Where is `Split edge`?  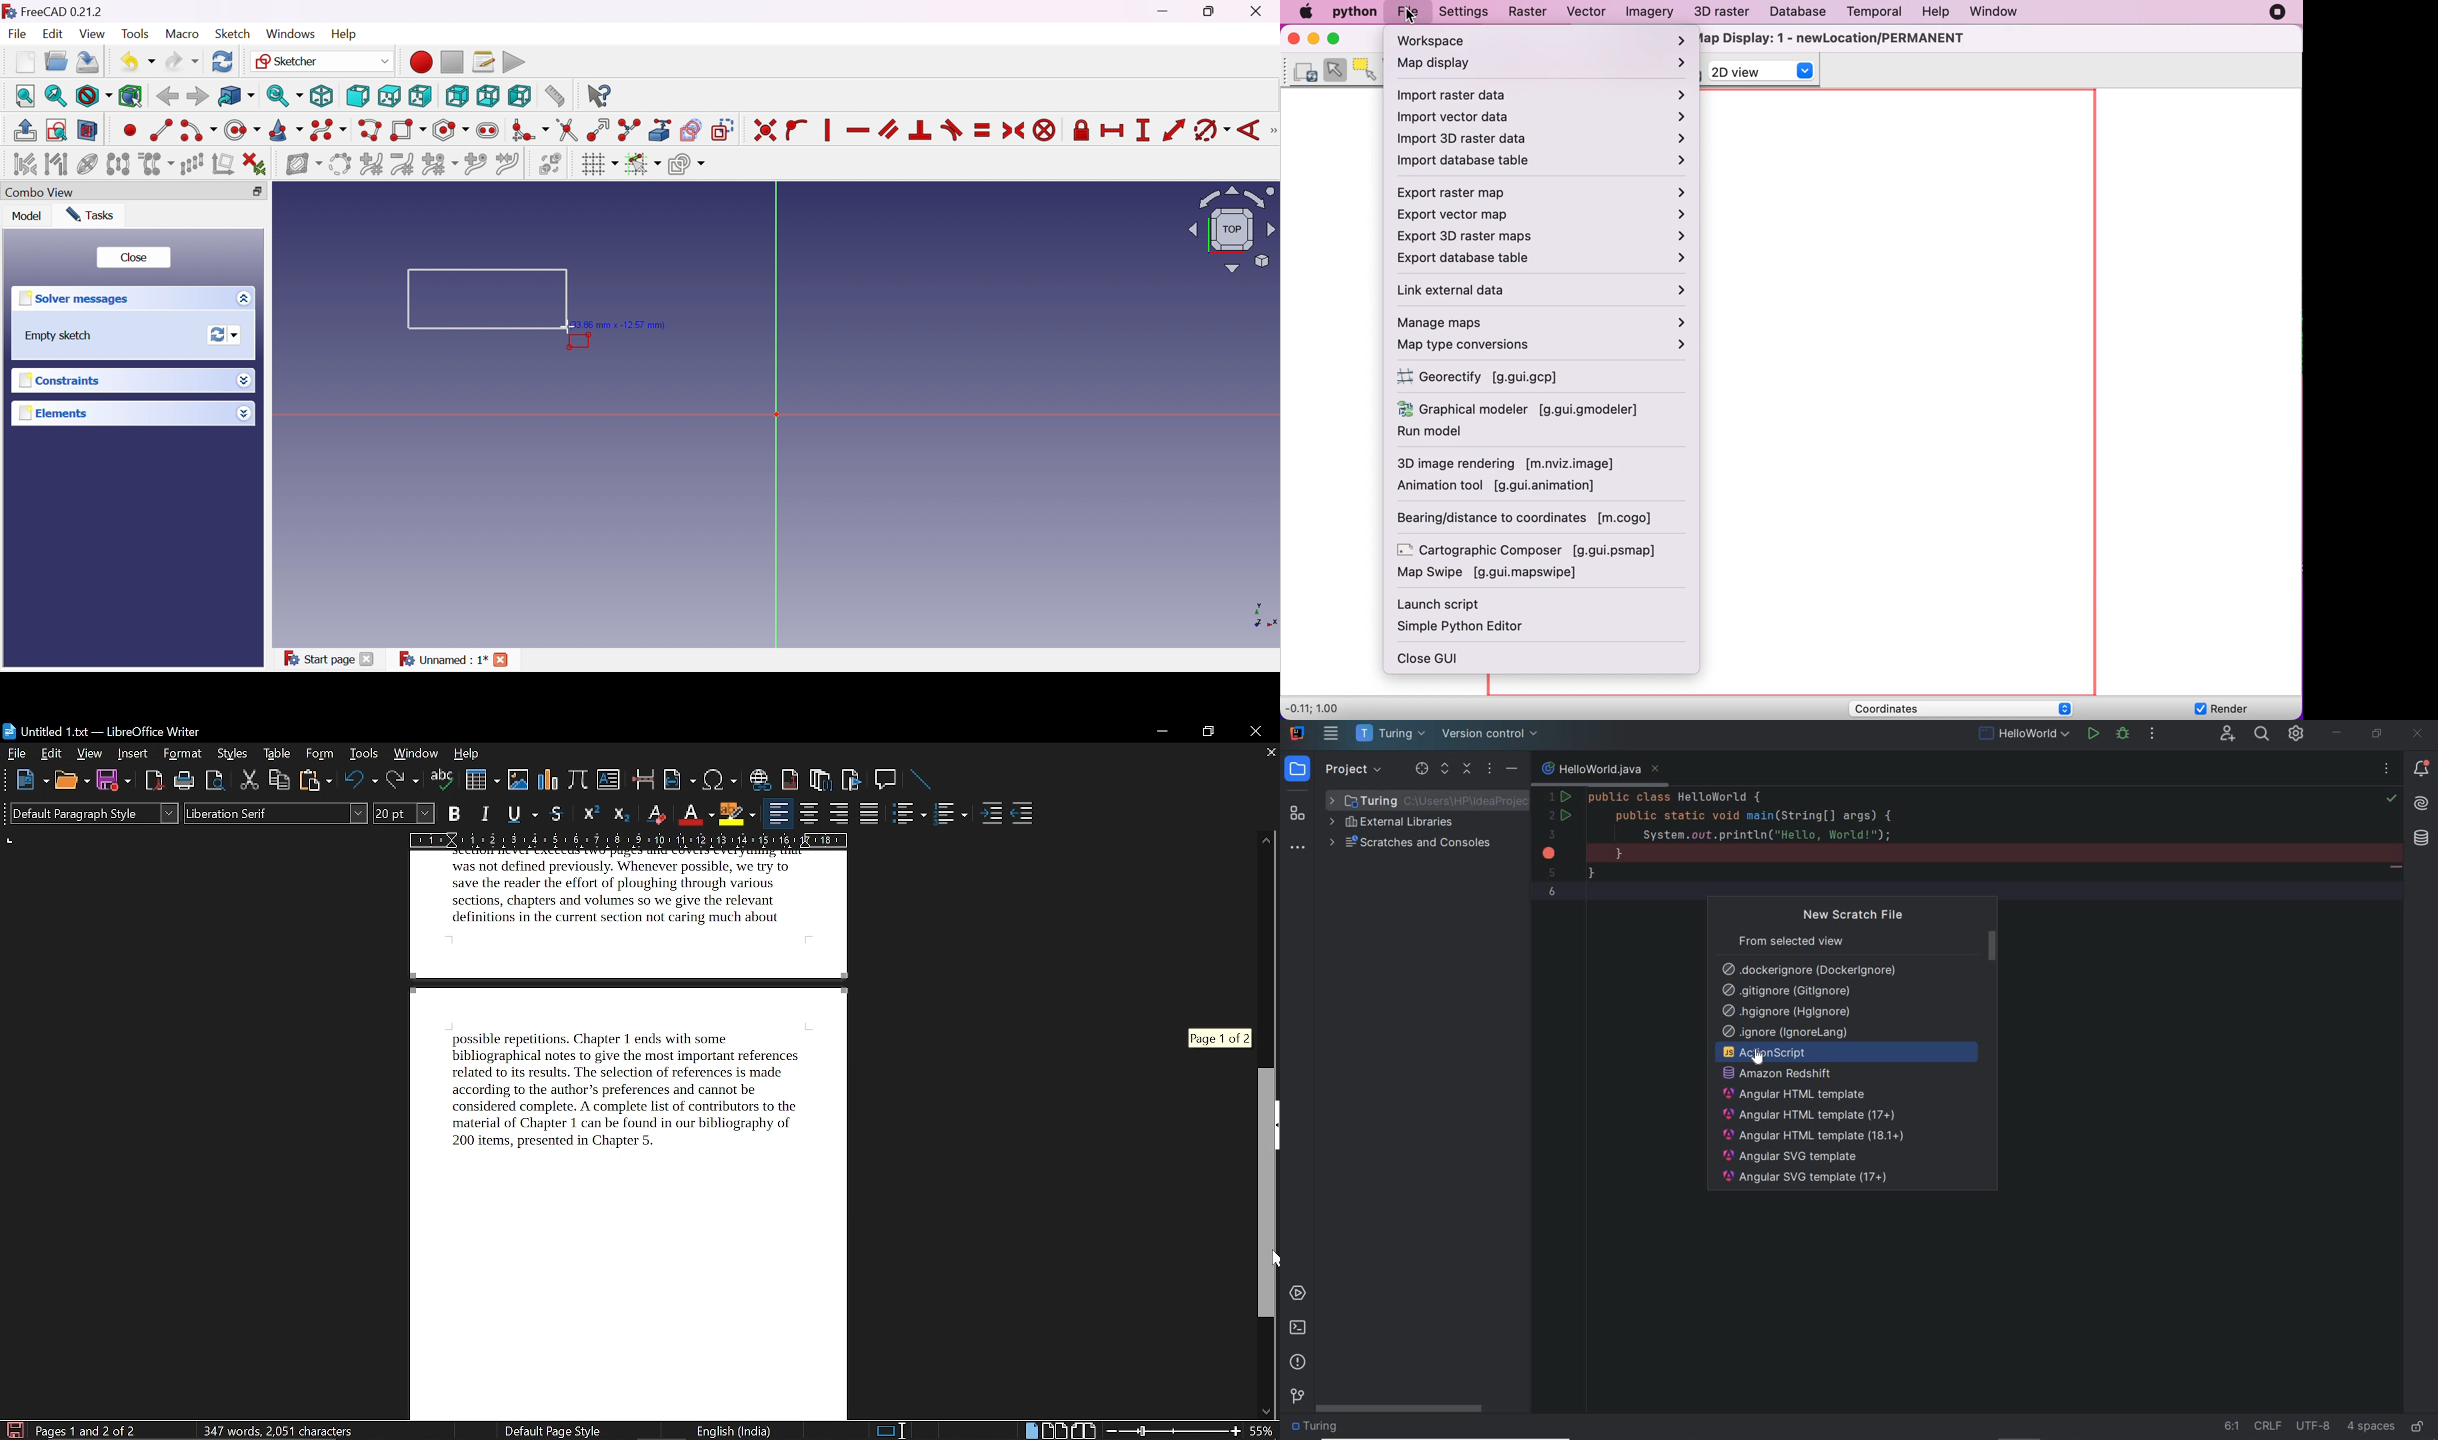
Split edge is located at coordinates (628, 130).